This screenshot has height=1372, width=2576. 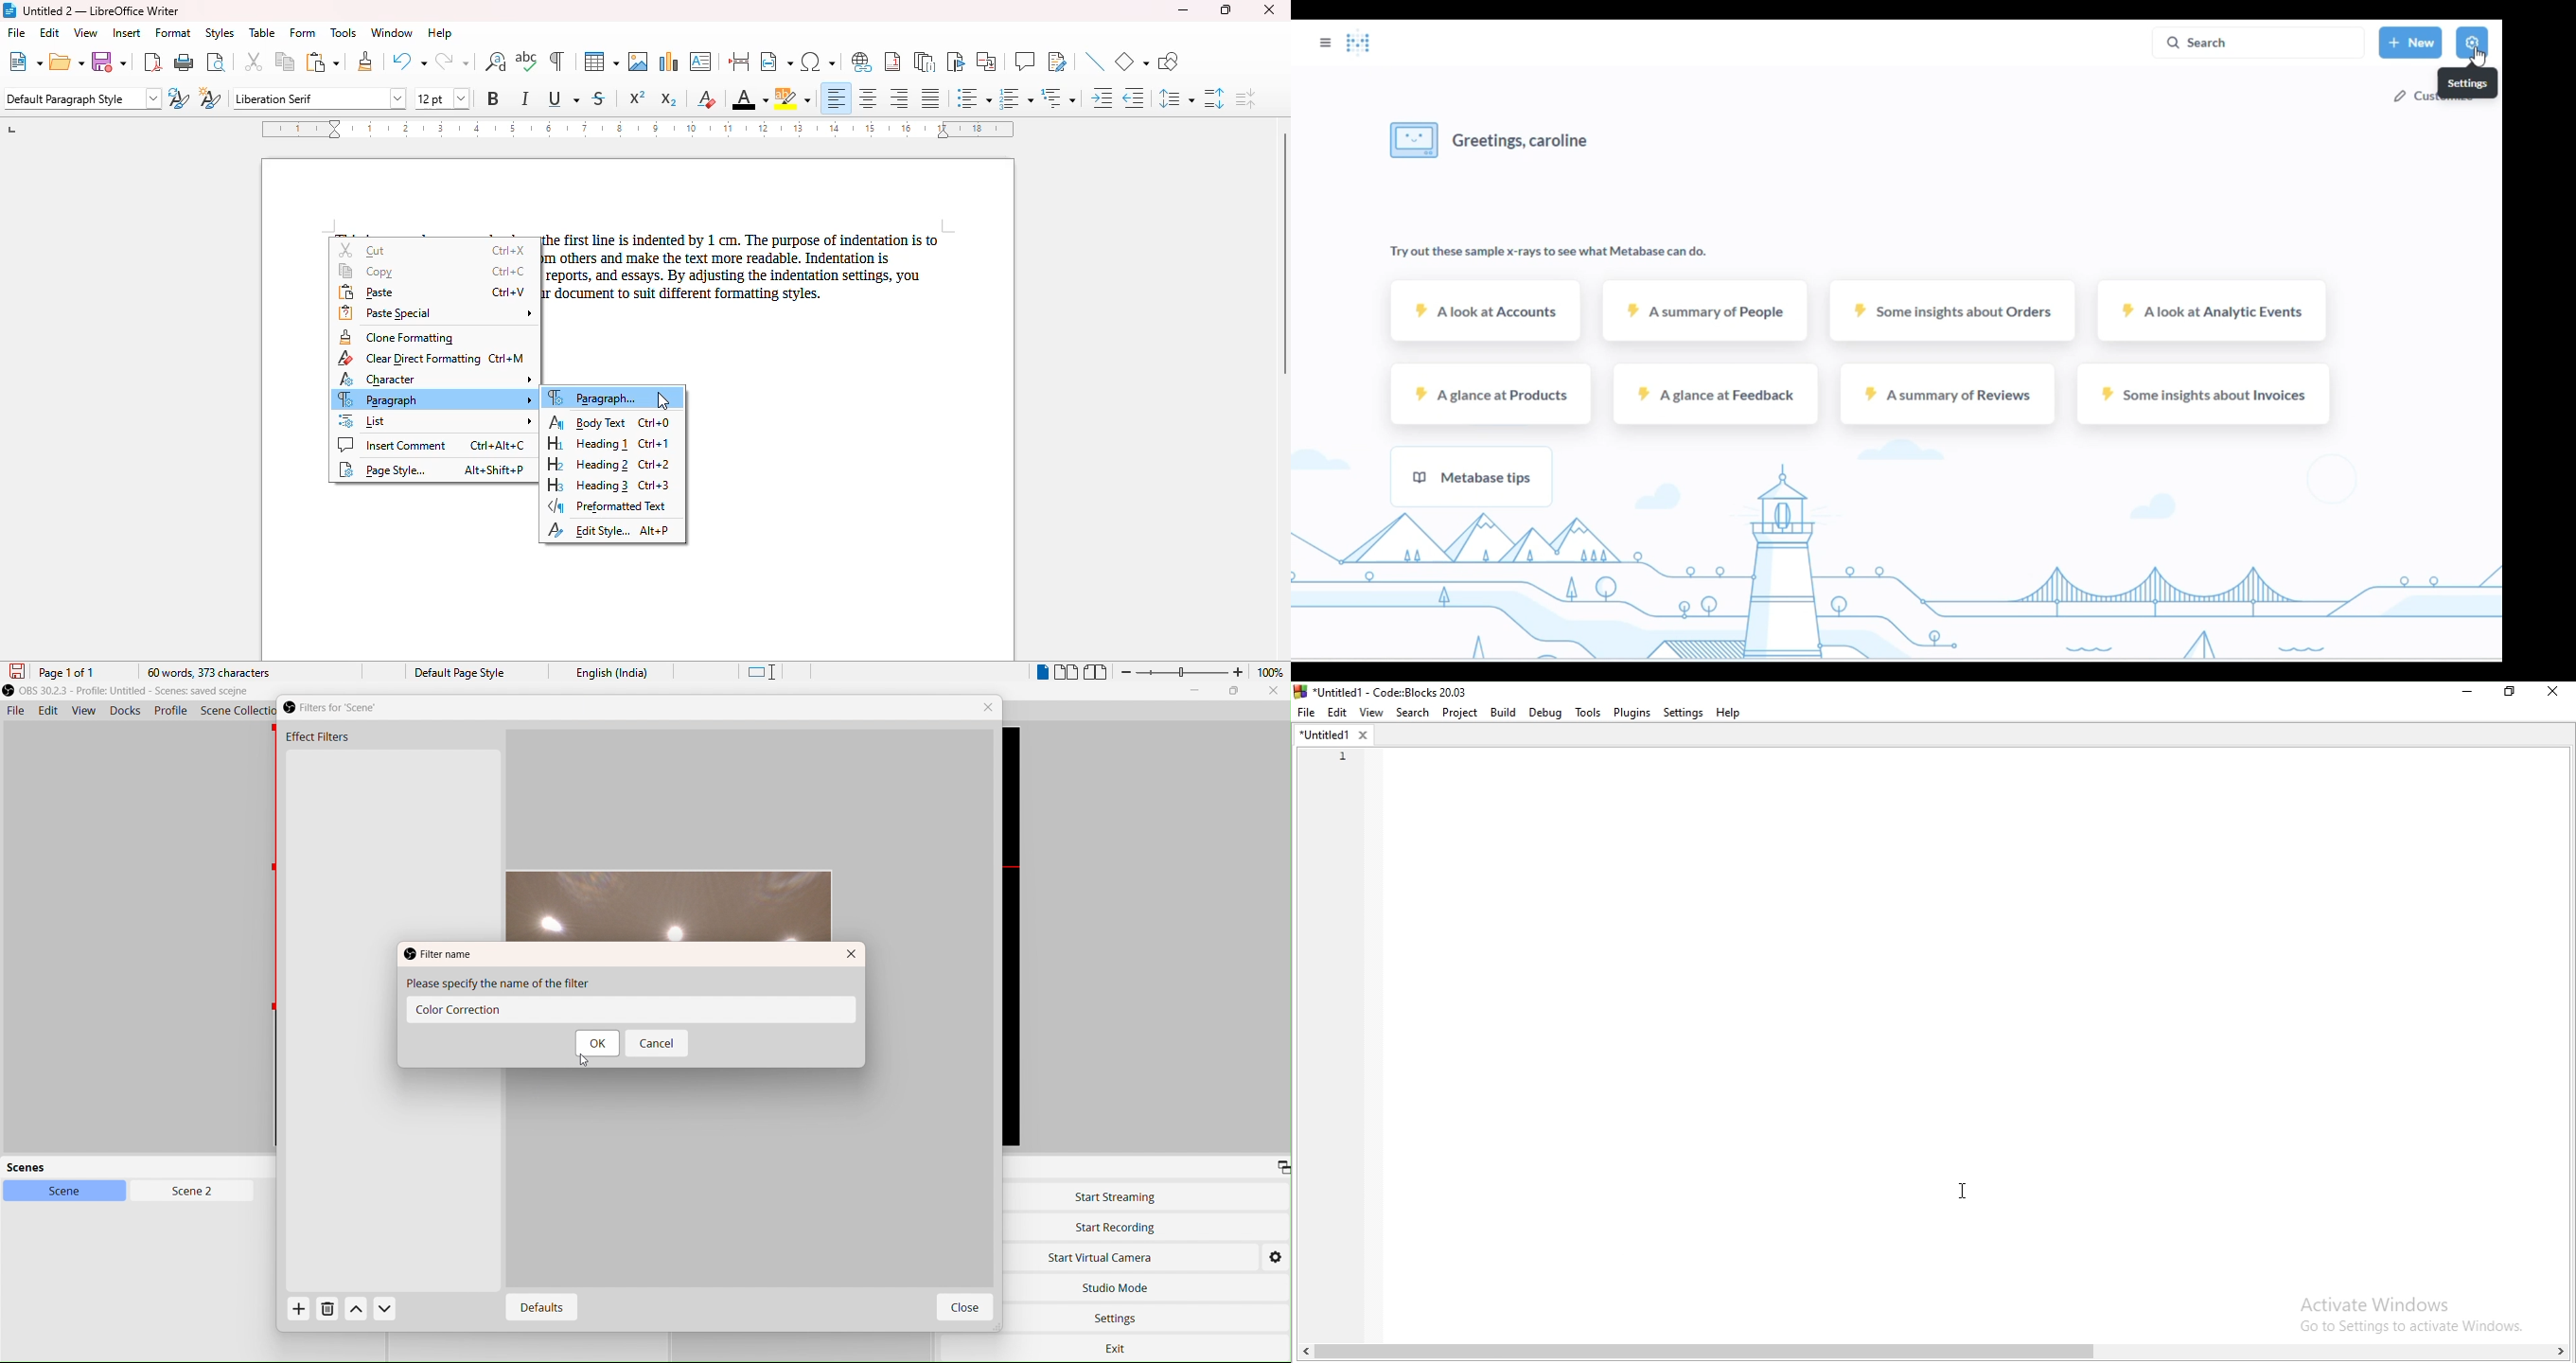 I want to click on File, so click(x=16, y=711).